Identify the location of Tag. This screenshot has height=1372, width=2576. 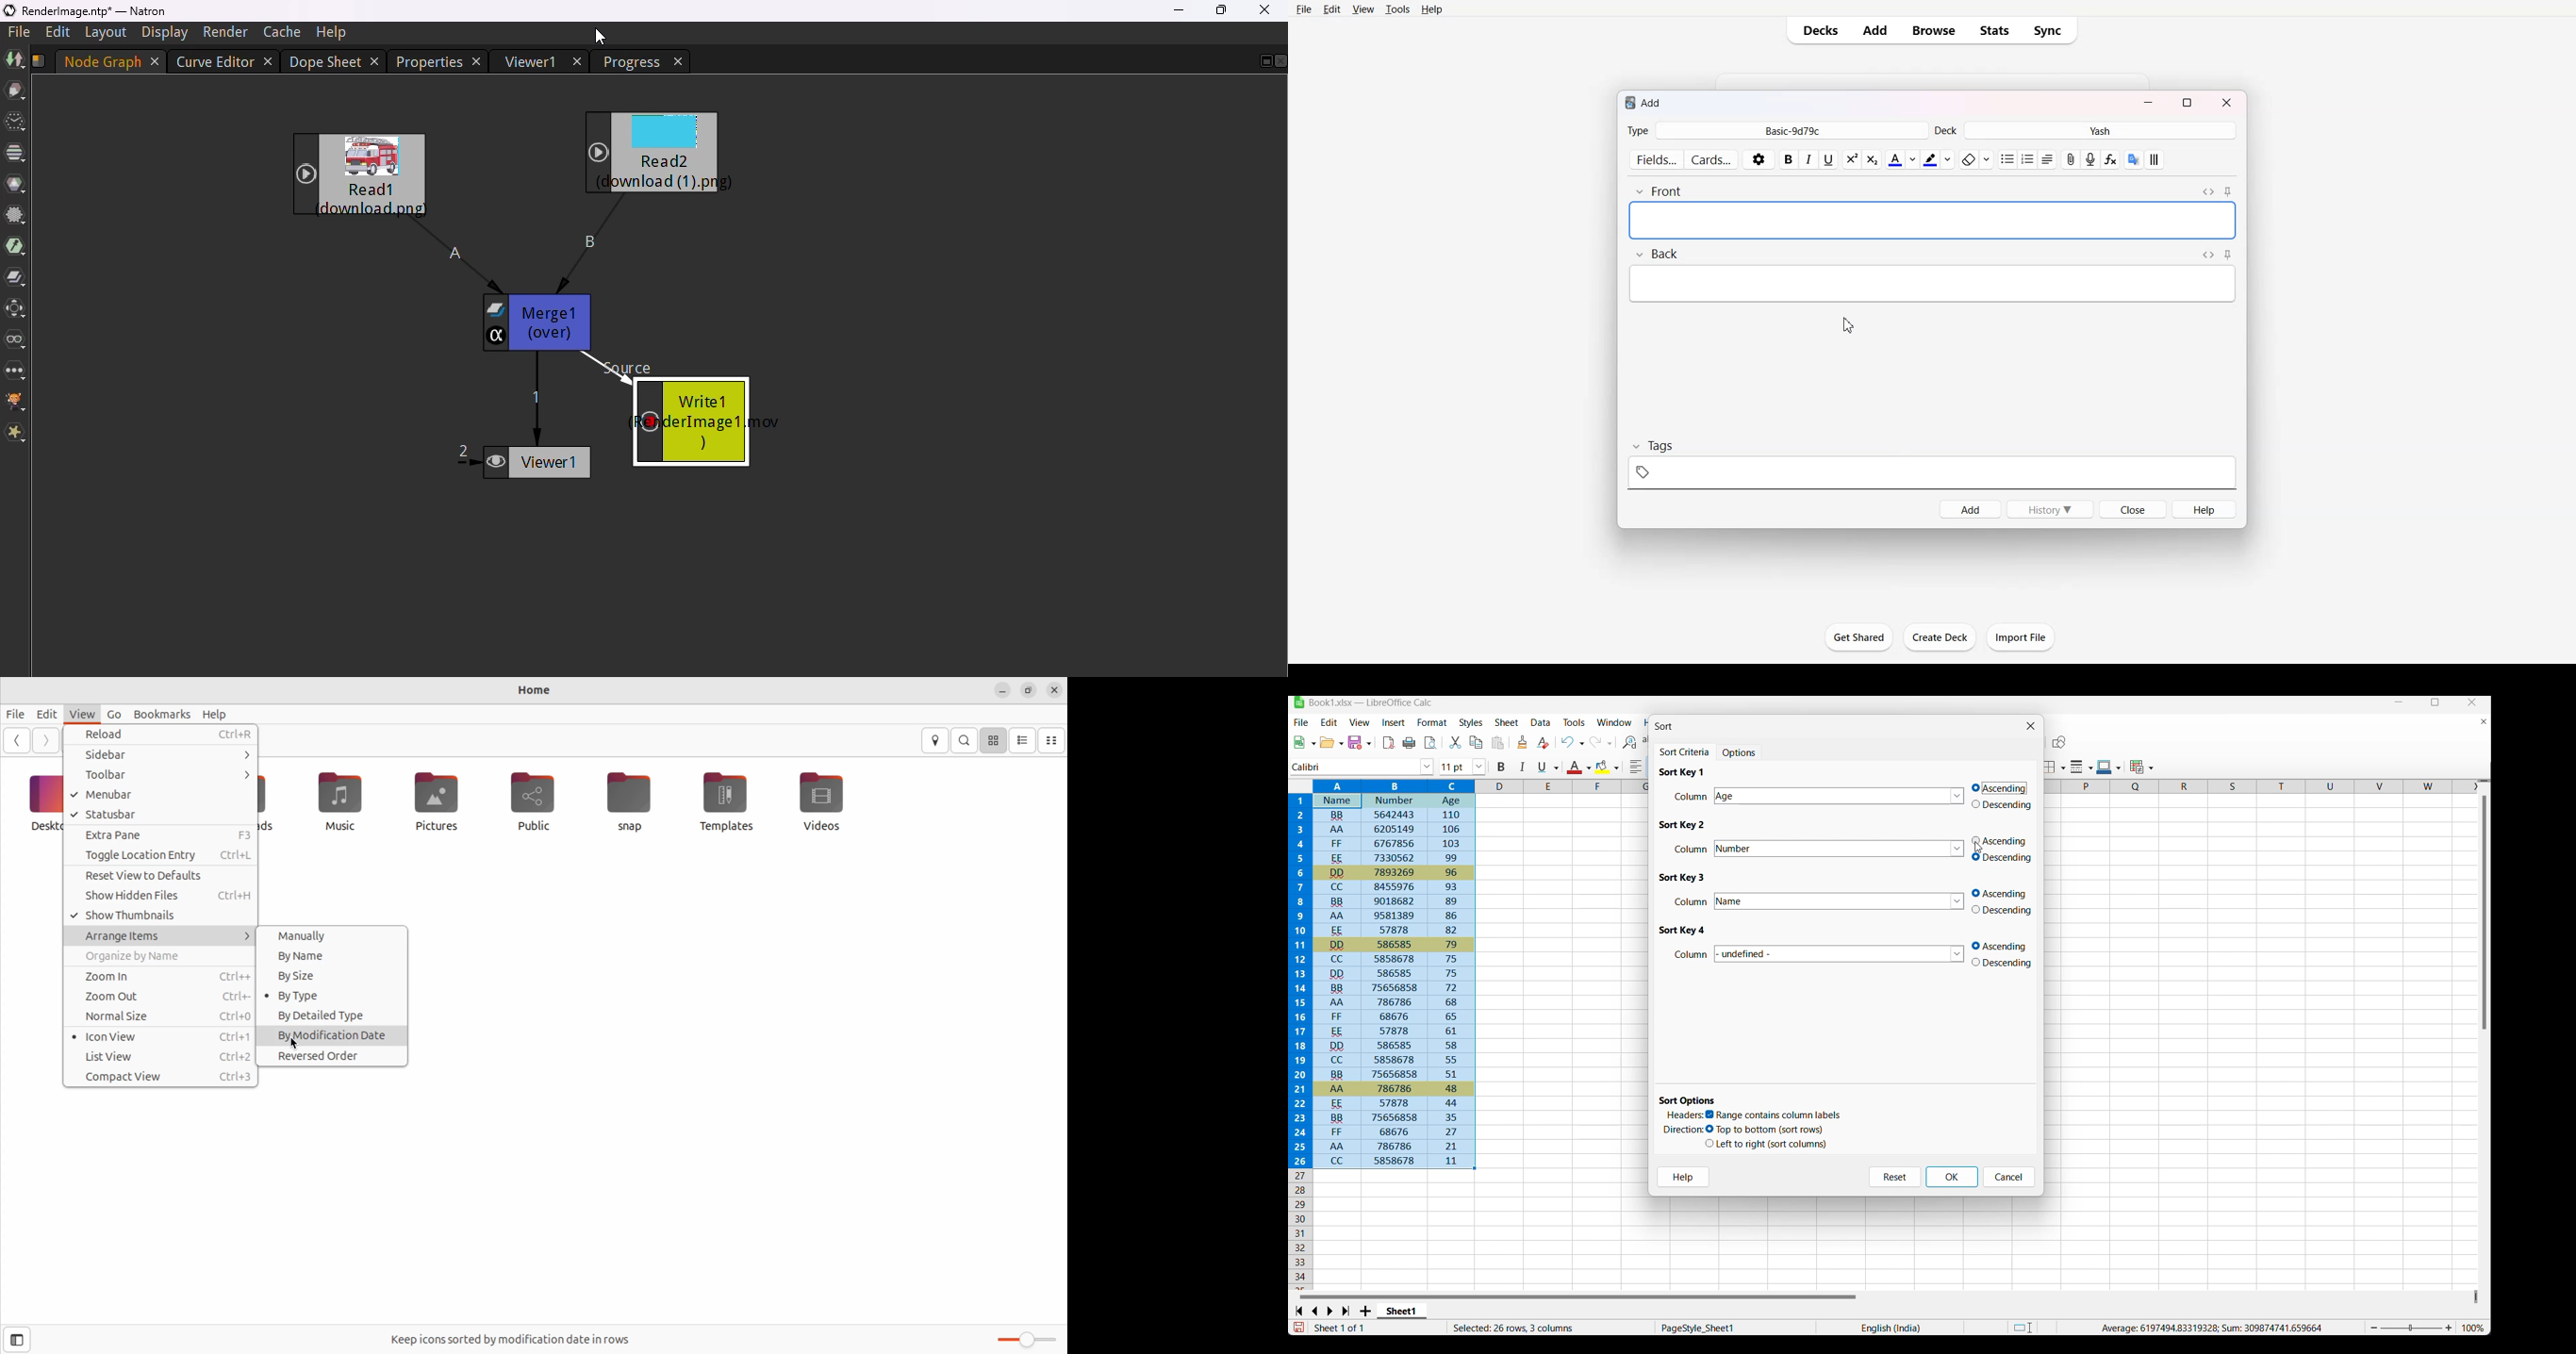
(1654, 445).